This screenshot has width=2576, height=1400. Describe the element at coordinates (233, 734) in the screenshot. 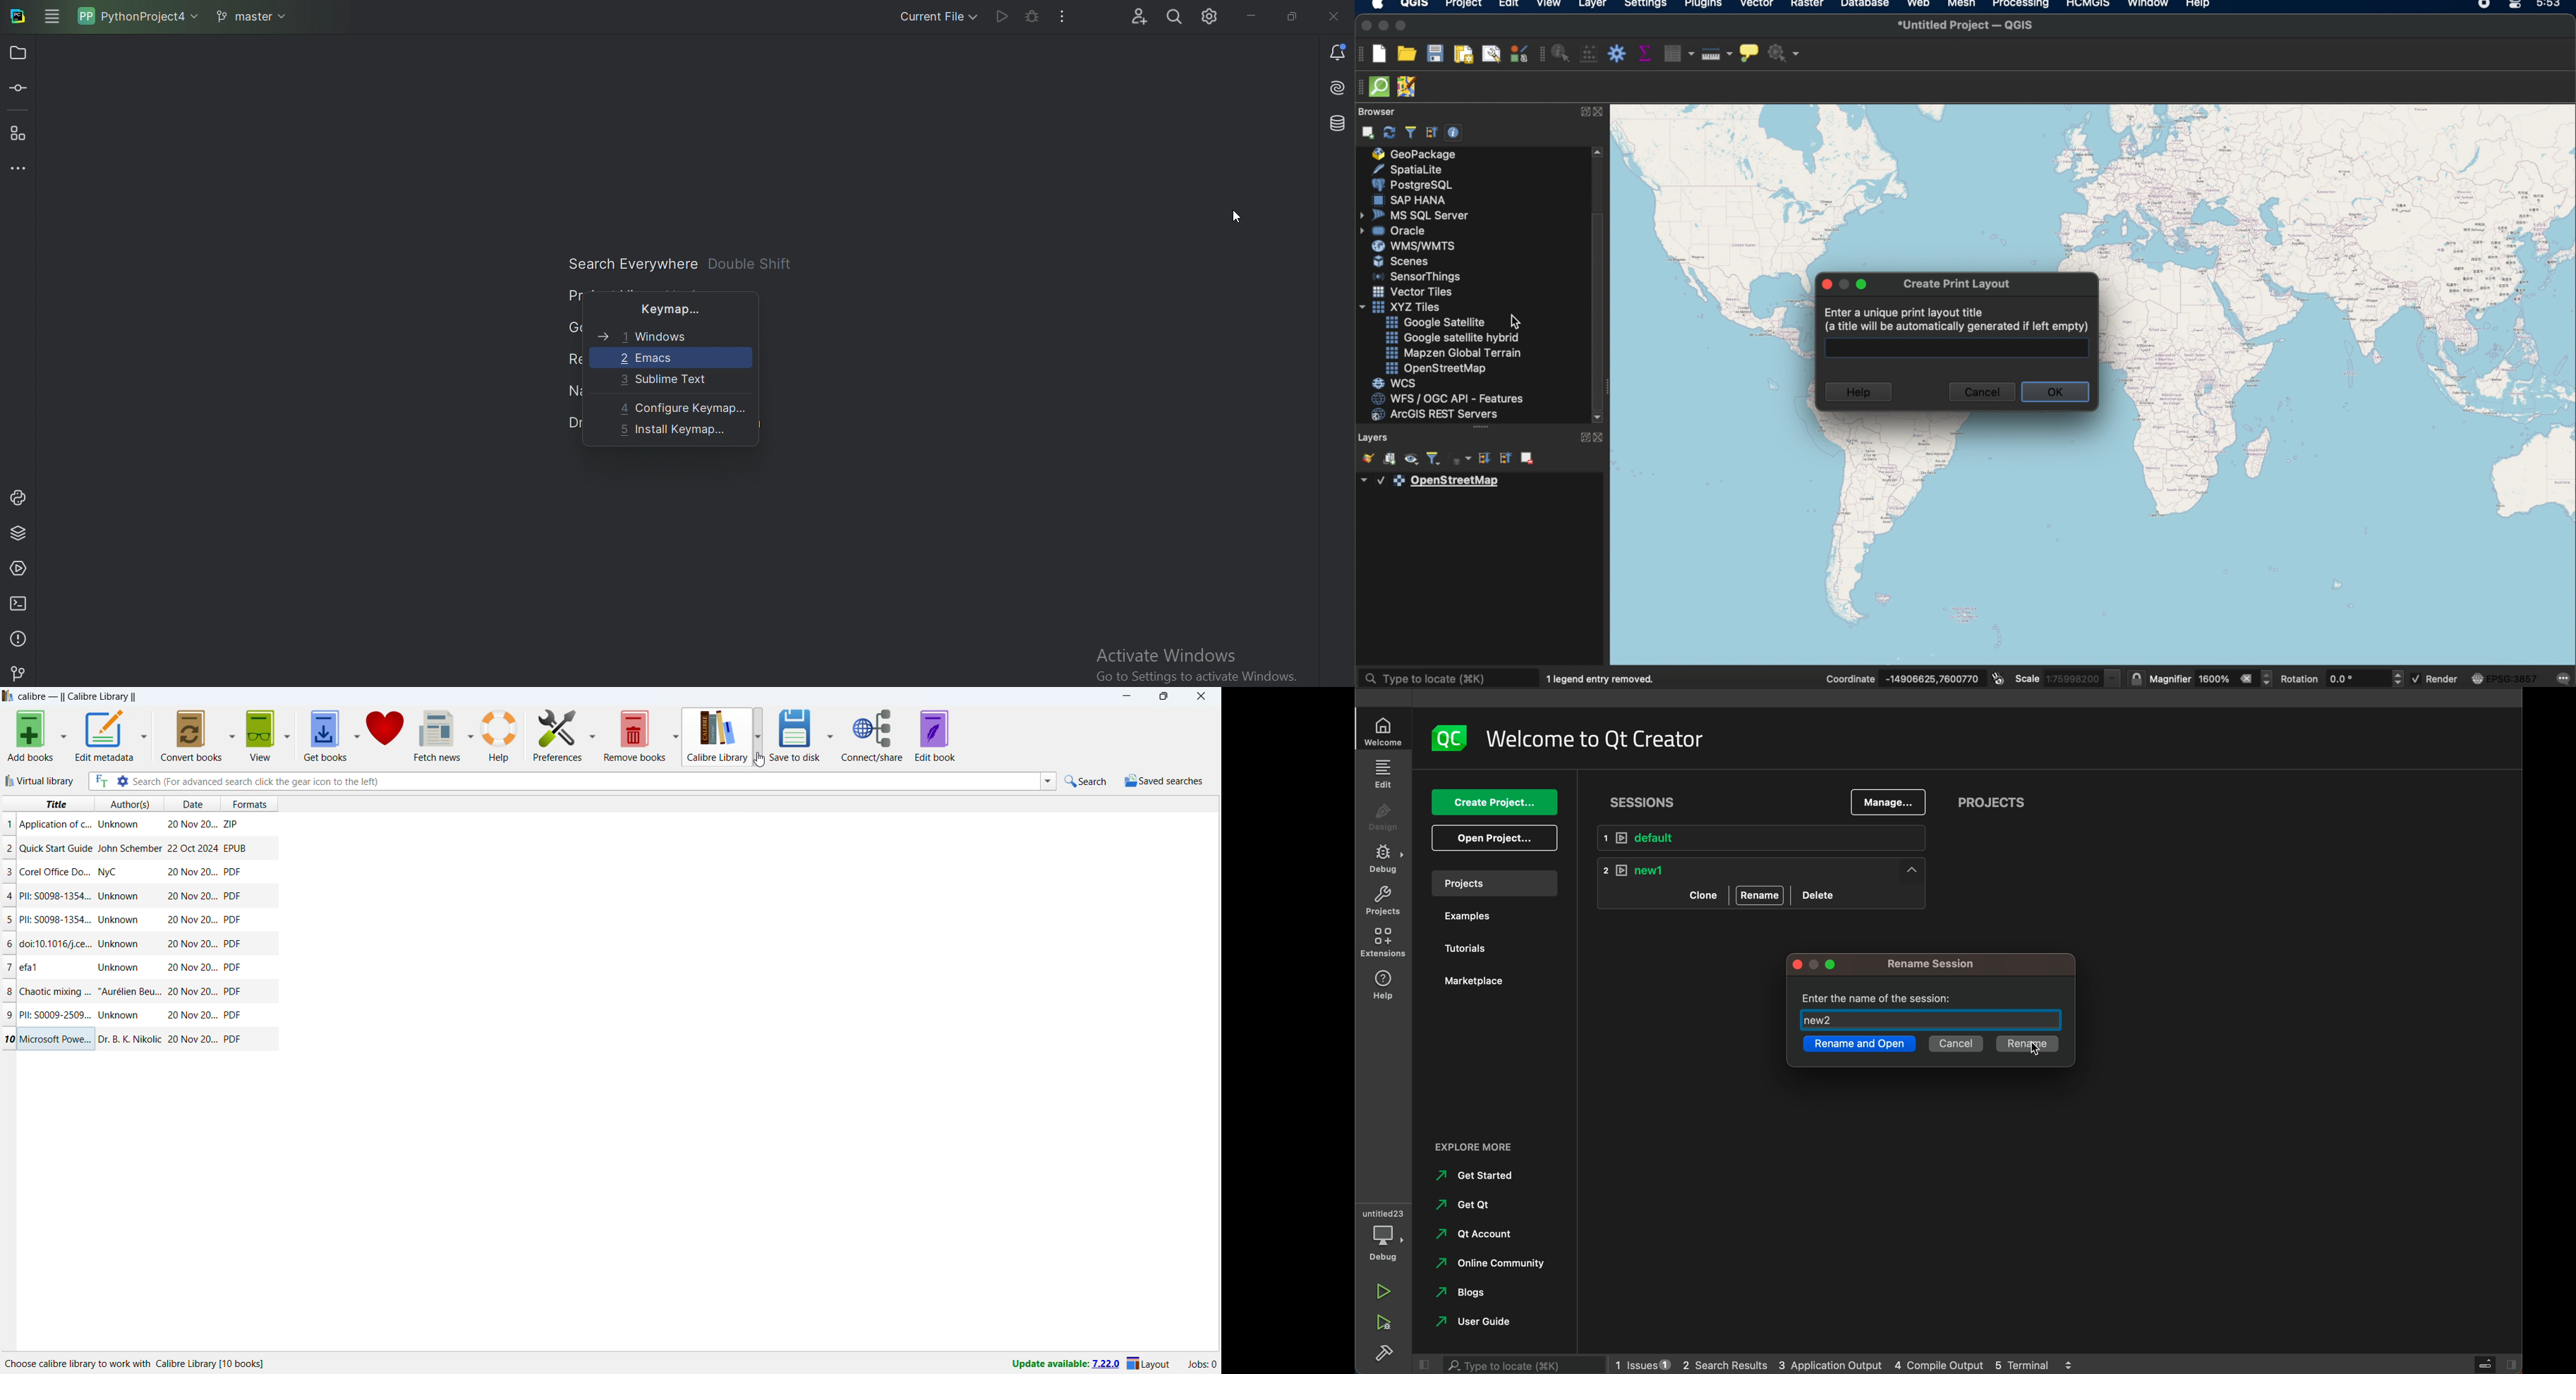

I see `convert books options` at that location.